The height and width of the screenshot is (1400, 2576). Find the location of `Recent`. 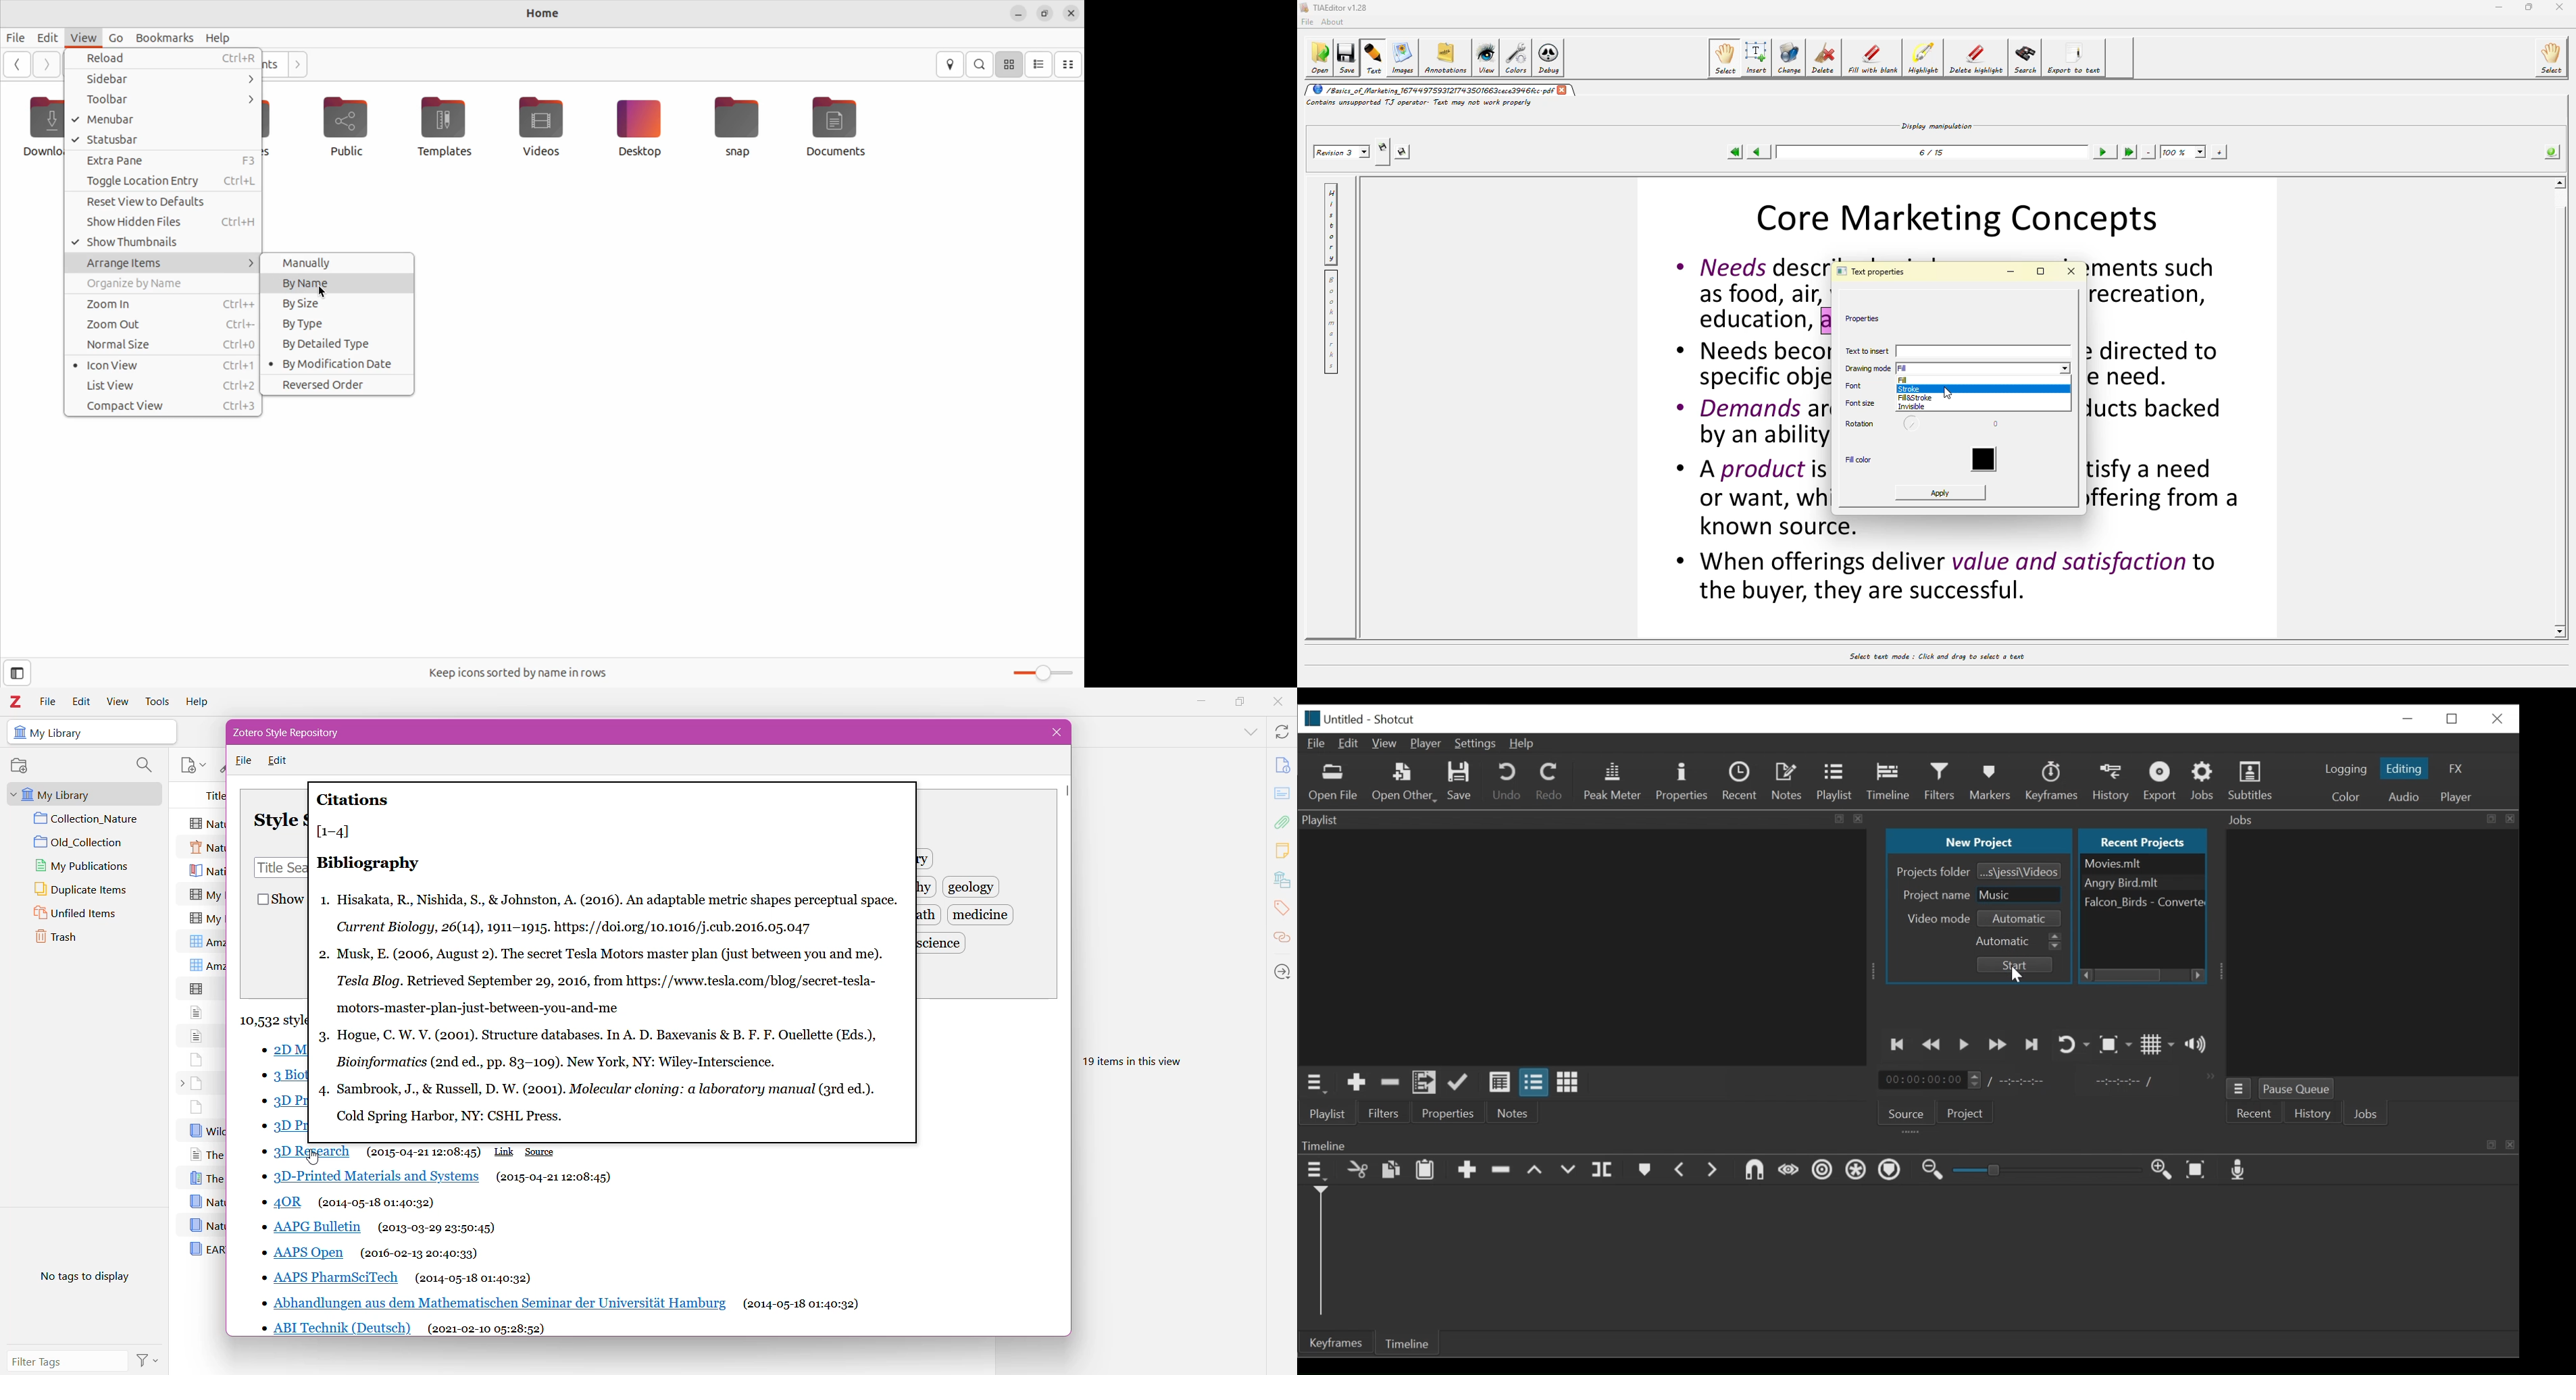

Recent is located at coordinates (2254, 1113).